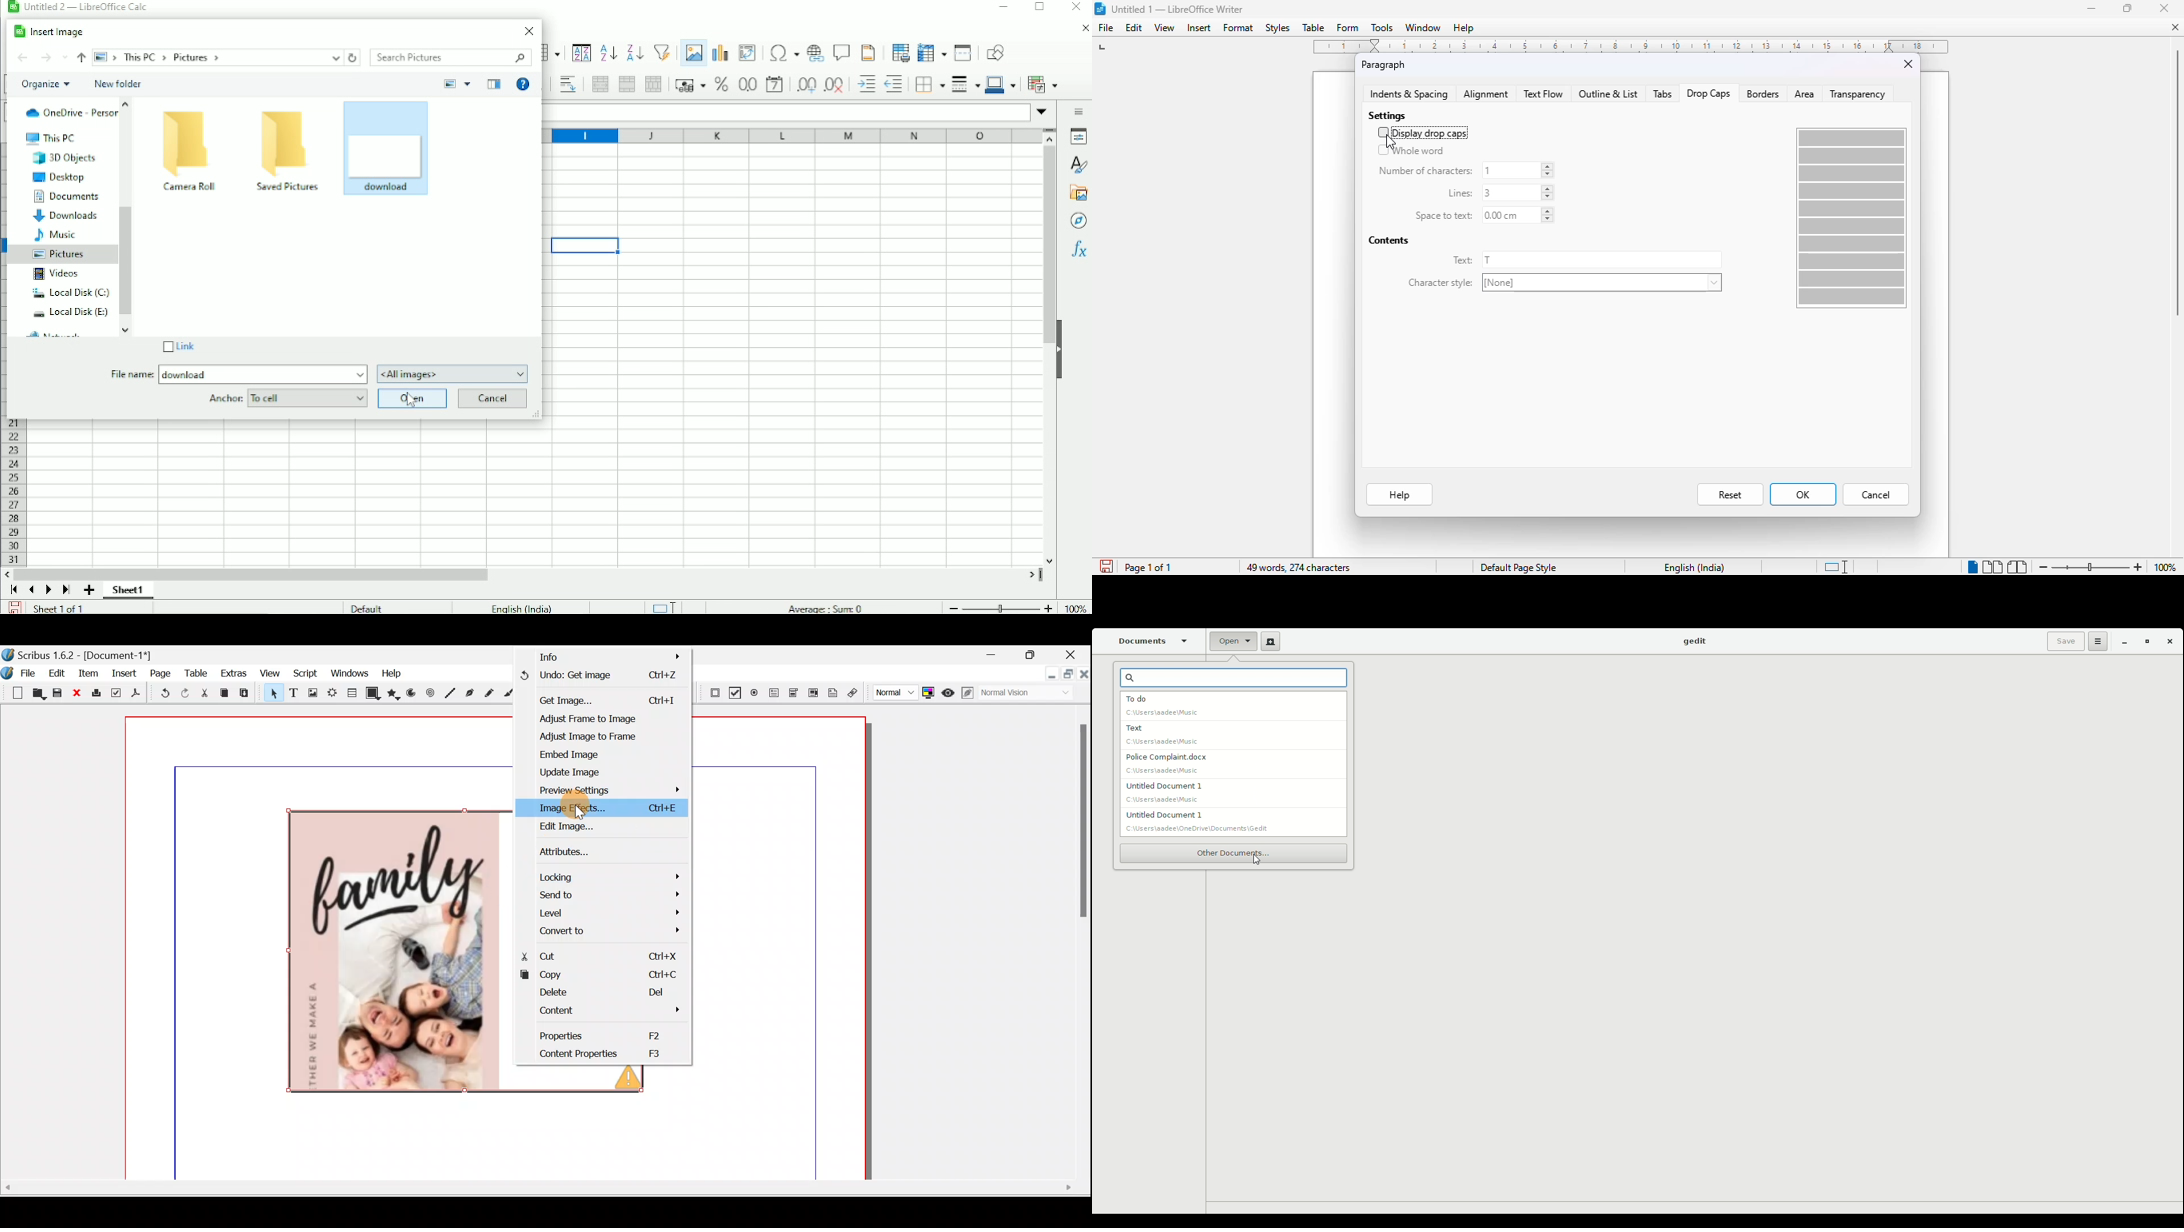 The image size is (2184, 1232). What do you see at coordinates (1081, 29) in the screenshot?
I see `Close document` at bounding box center [1081, 29].